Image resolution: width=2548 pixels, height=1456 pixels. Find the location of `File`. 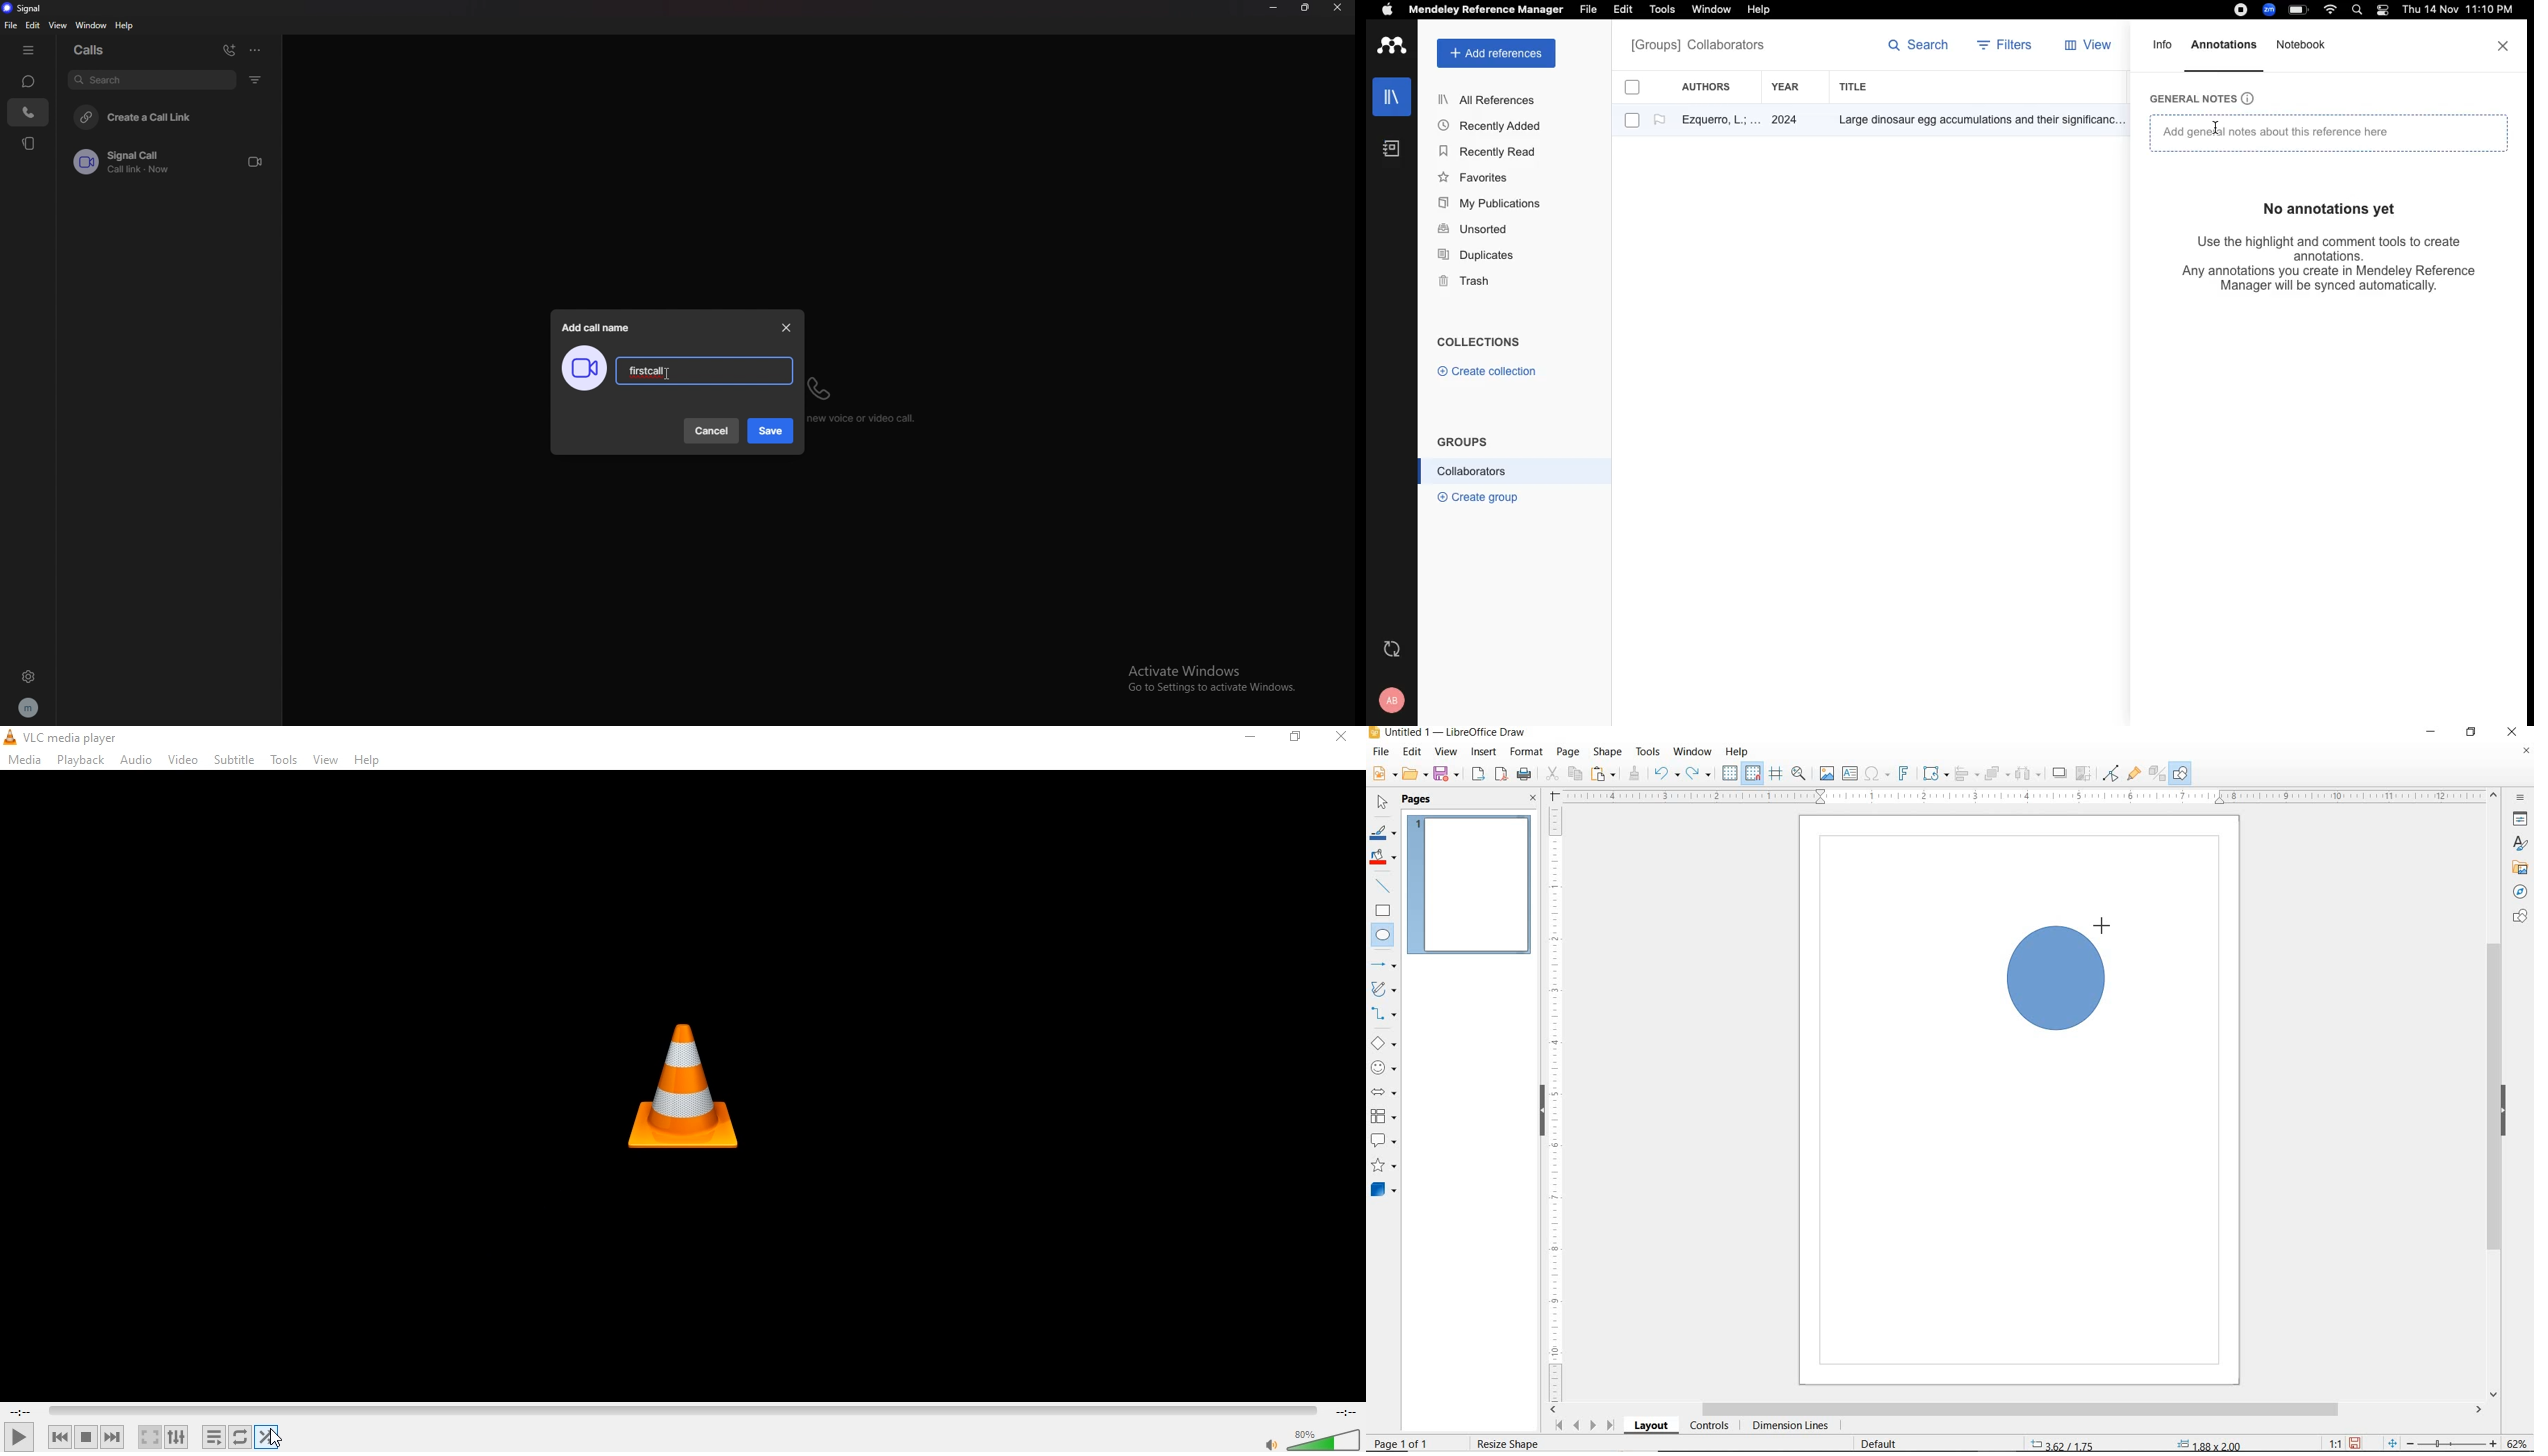

File is located at coordinates (1588, 8).